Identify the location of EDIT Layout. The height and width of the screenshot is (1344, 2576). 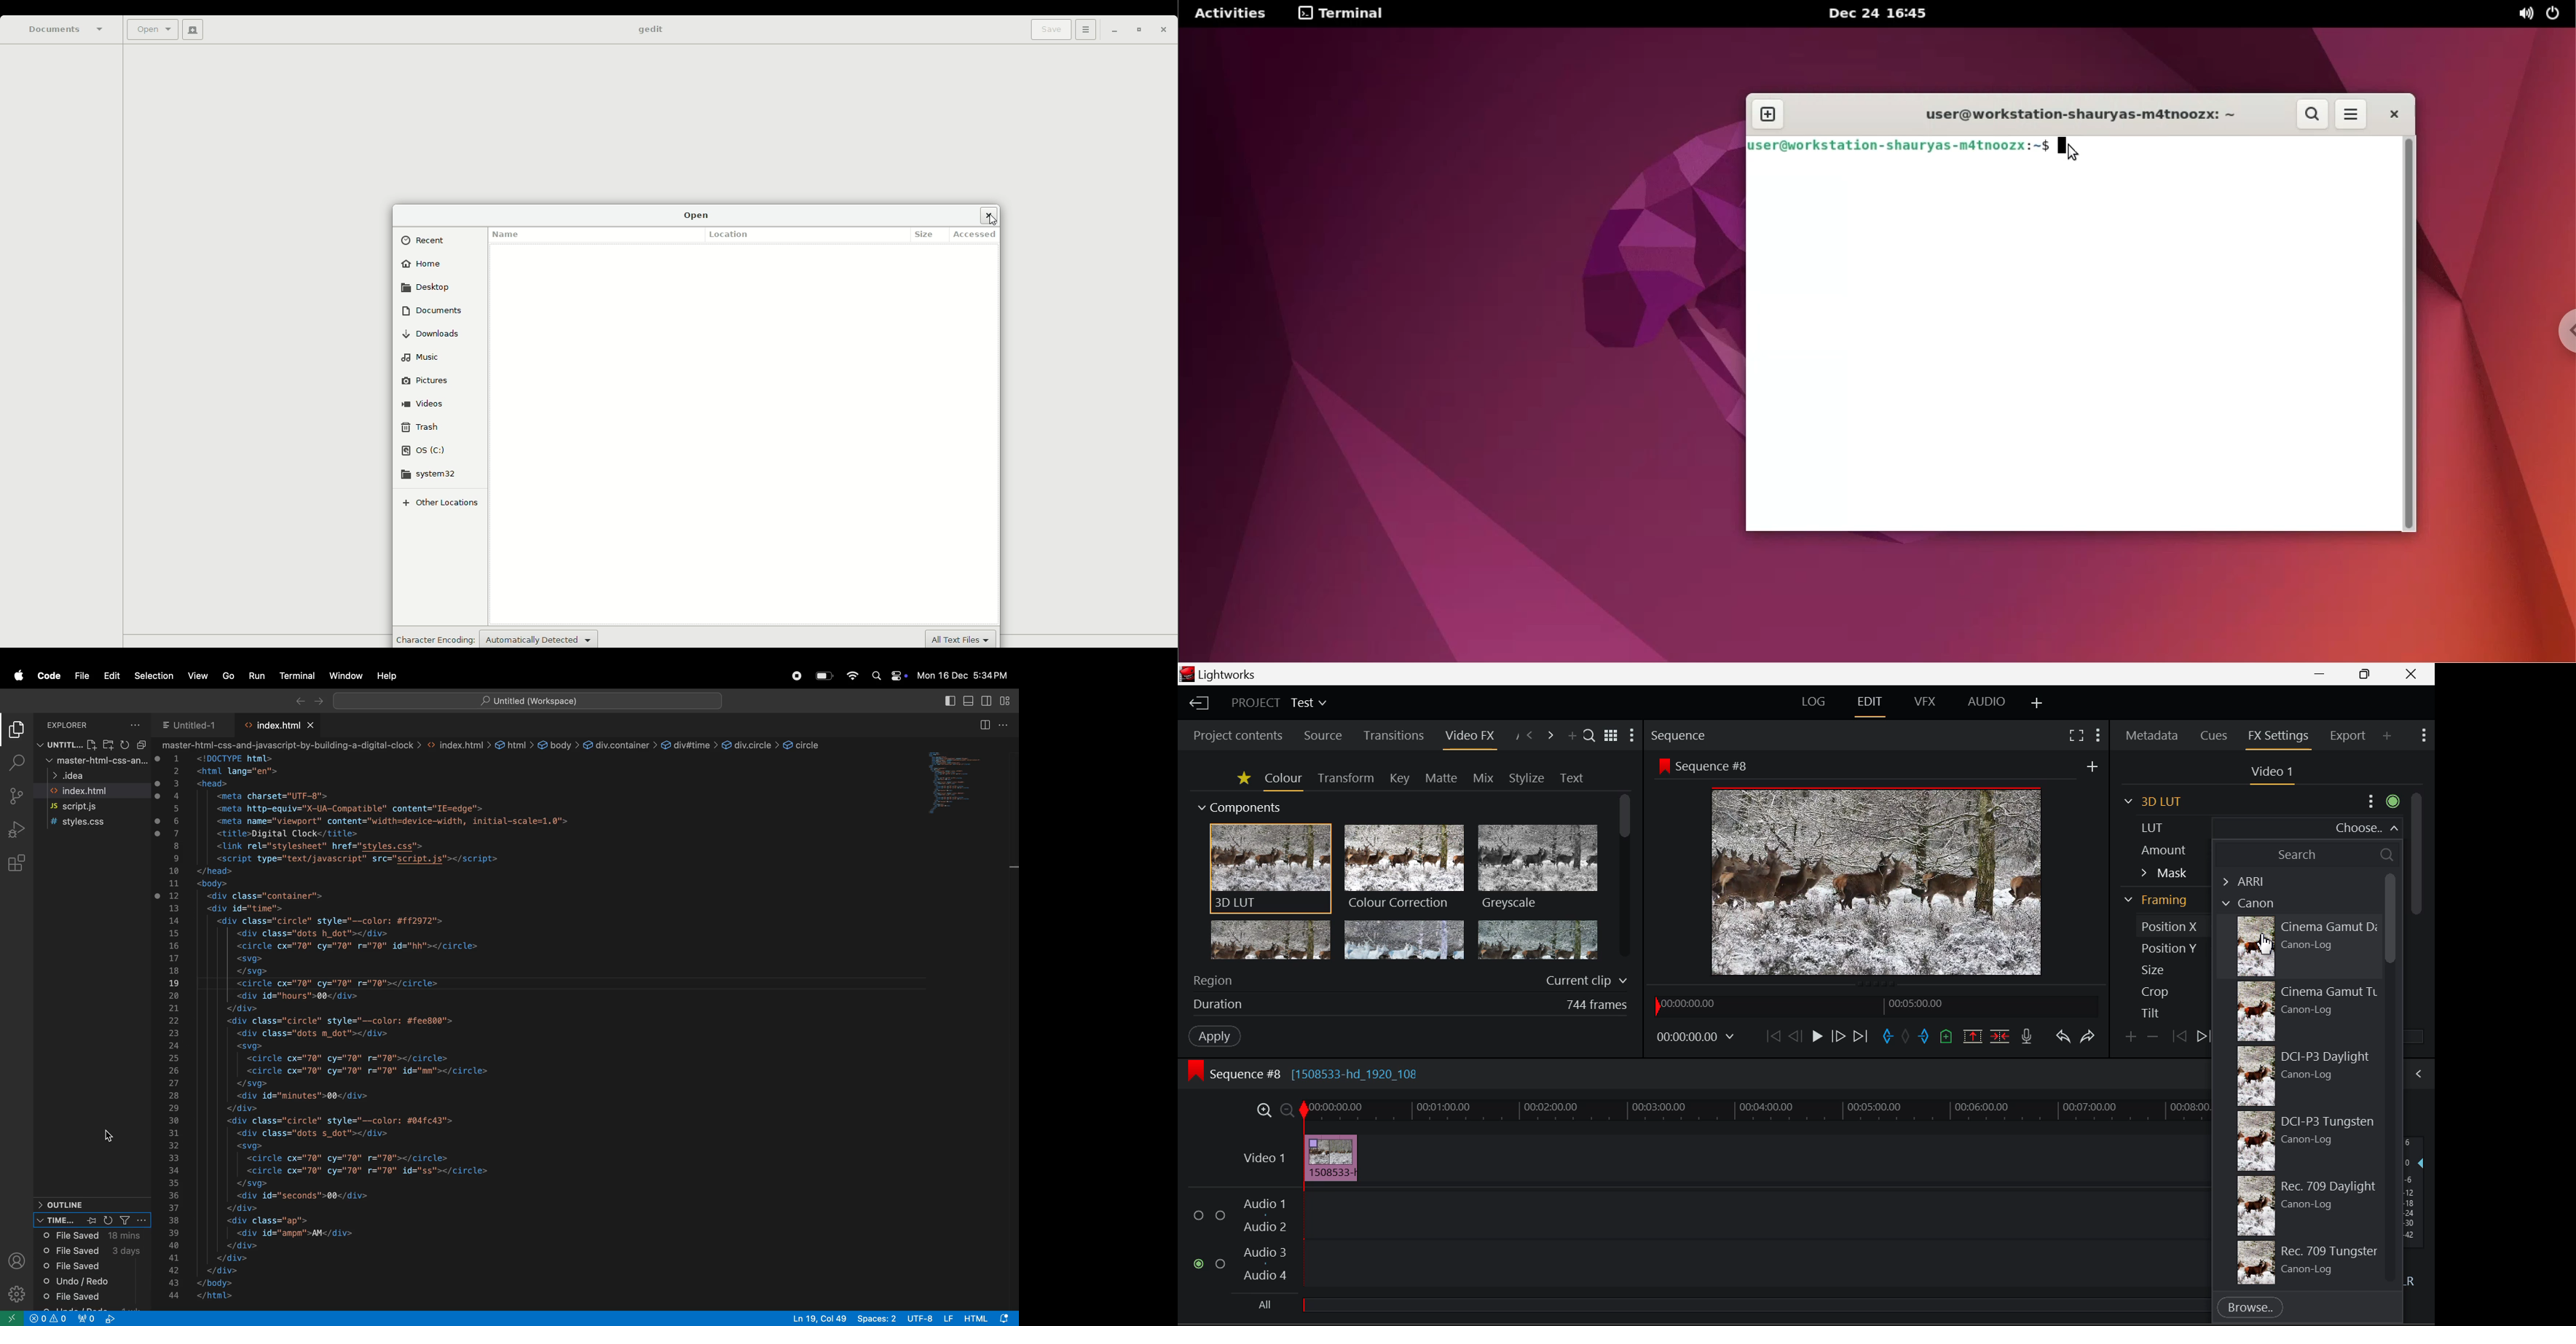
(1869, 705).